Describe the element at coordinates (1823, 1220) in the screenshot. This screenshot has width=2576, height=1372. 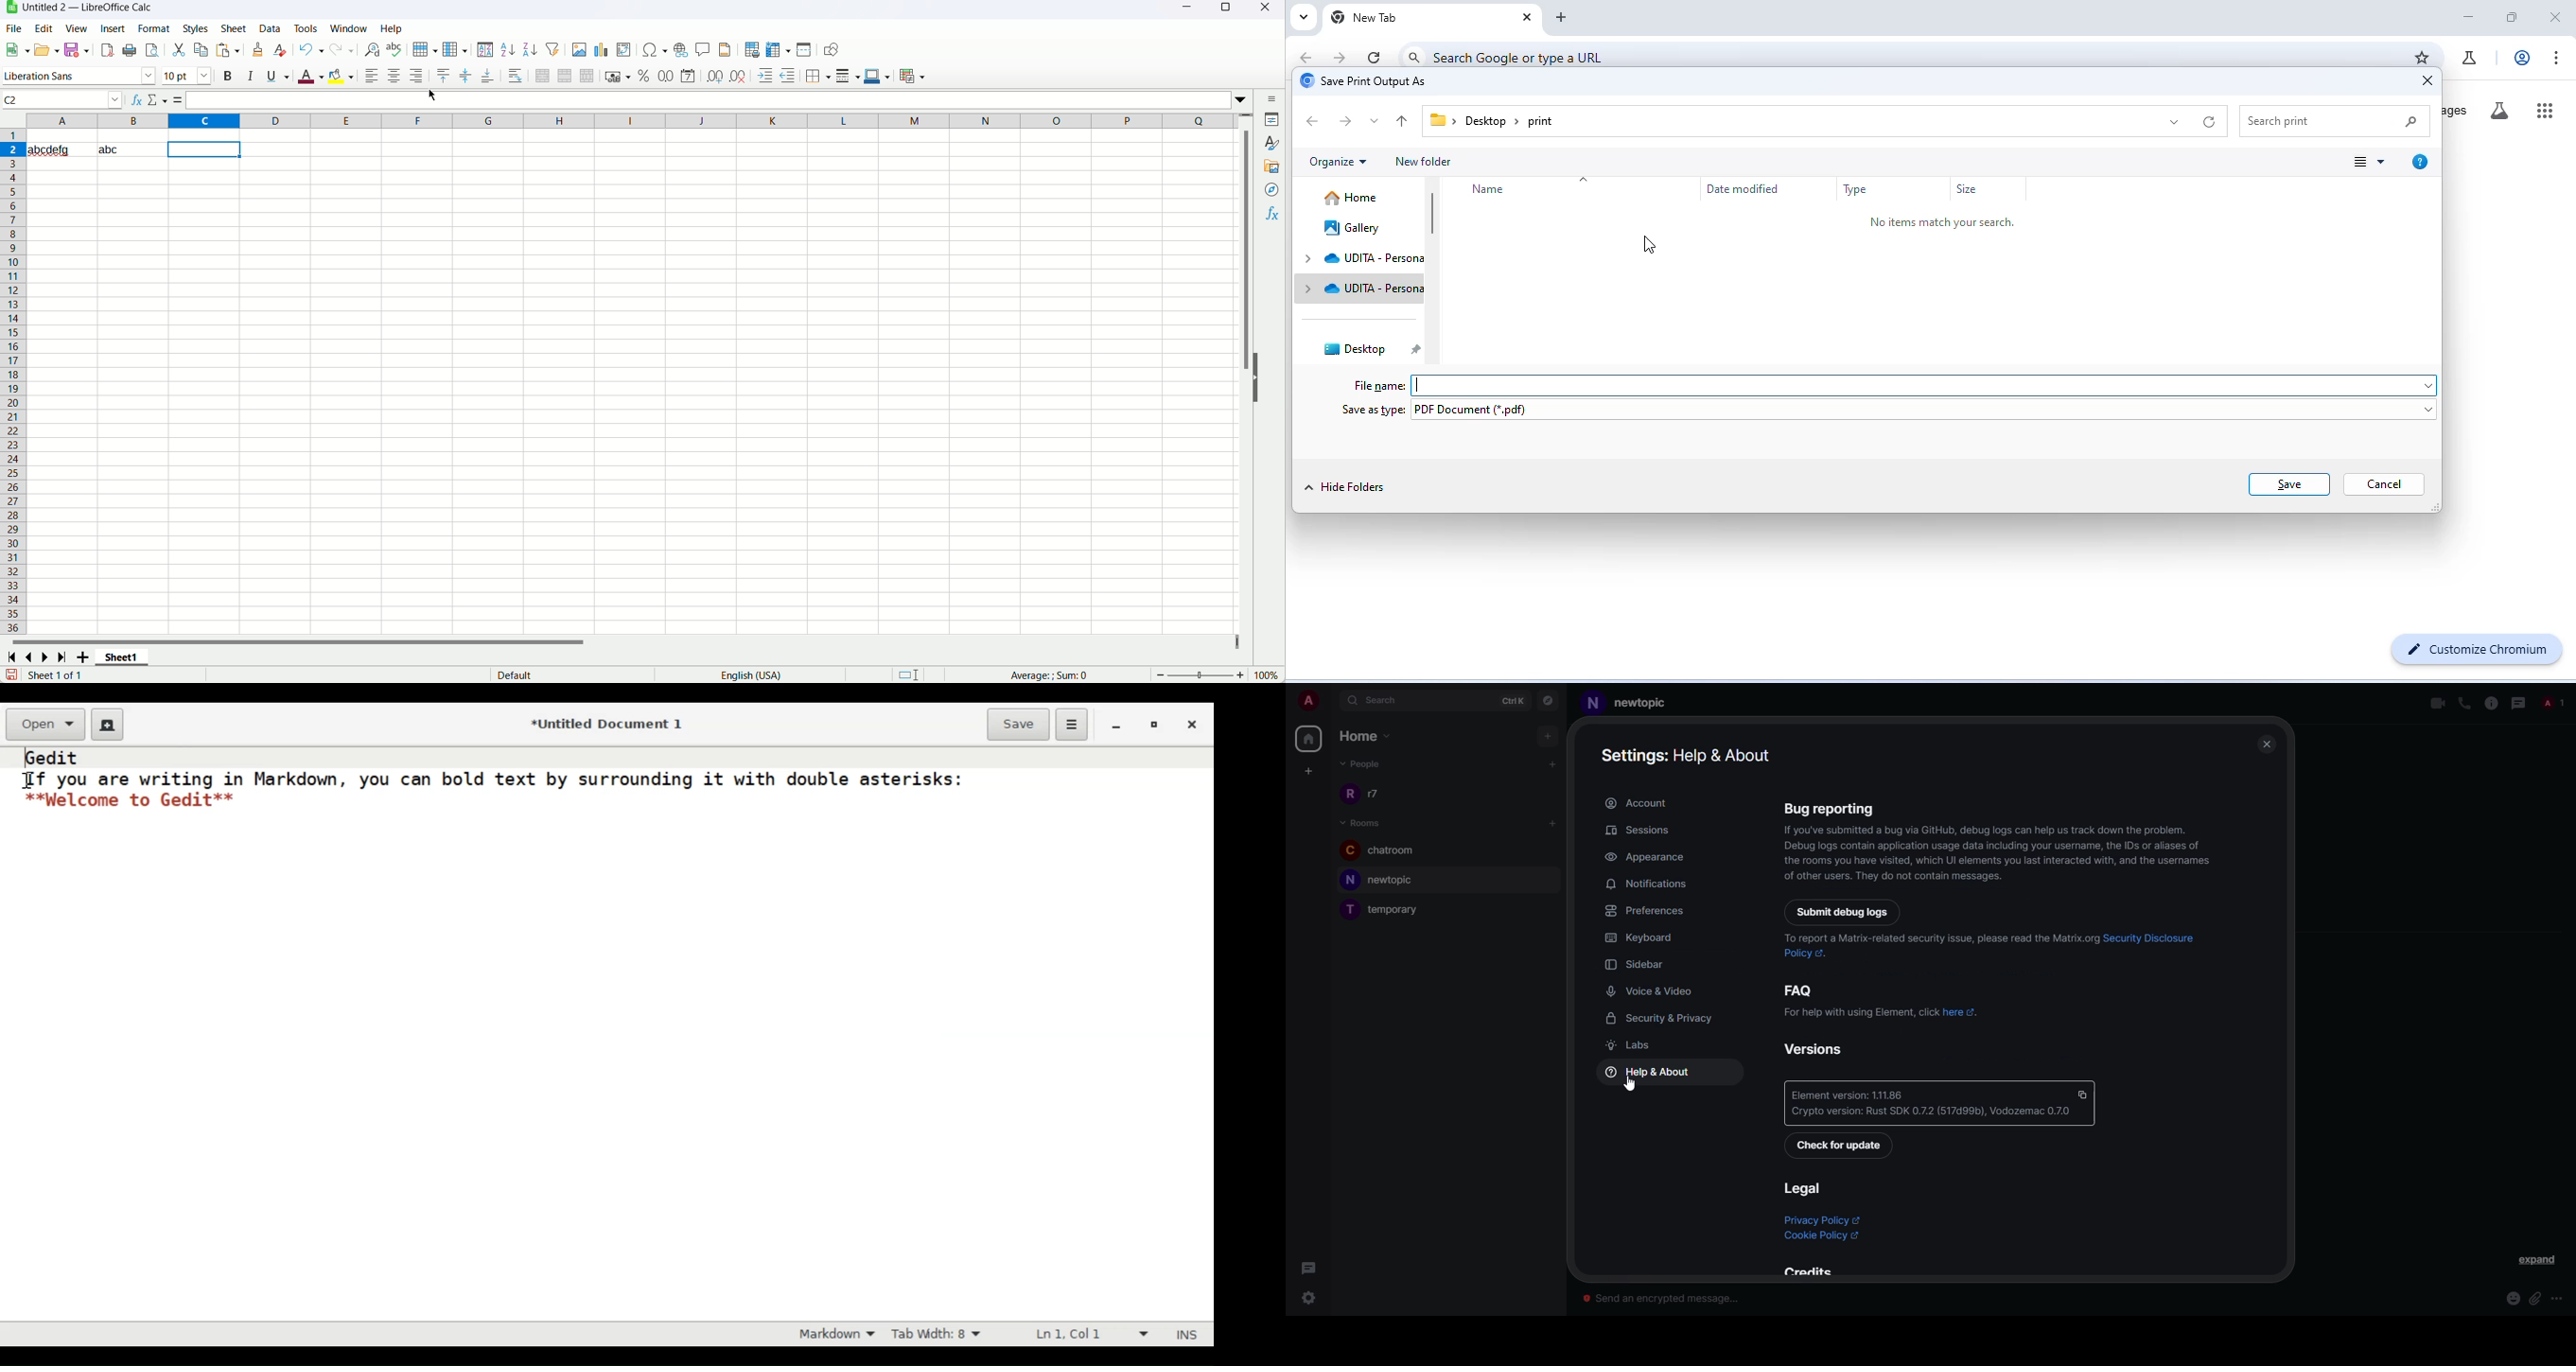
I see `privacy policy` at that location.